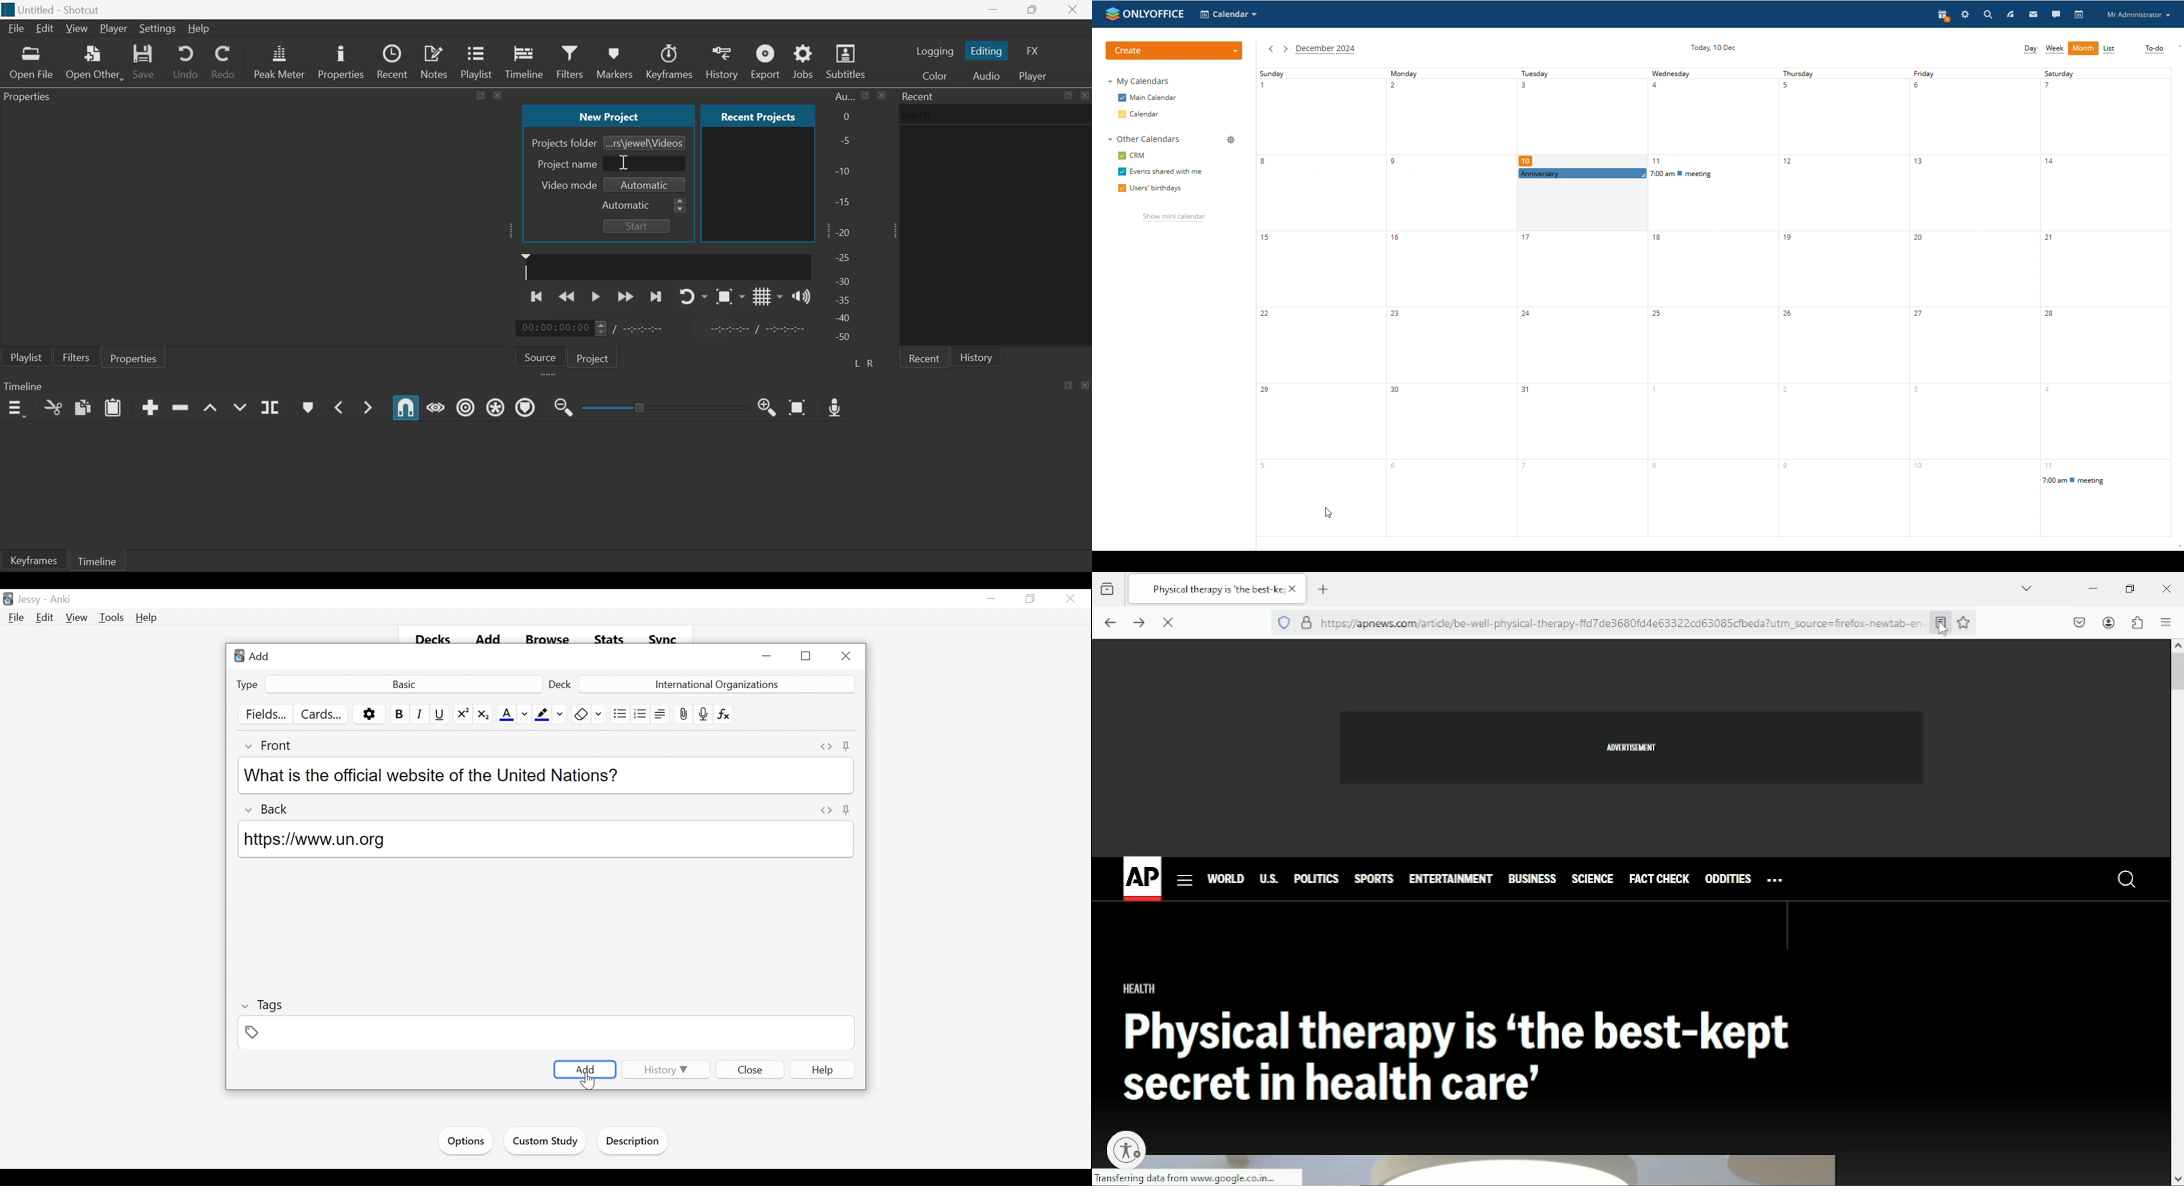 This screenshot has height=1204, width=2184. Describe the element at coordinates (858, 363) in the screenshot. I see `Left` at that location.